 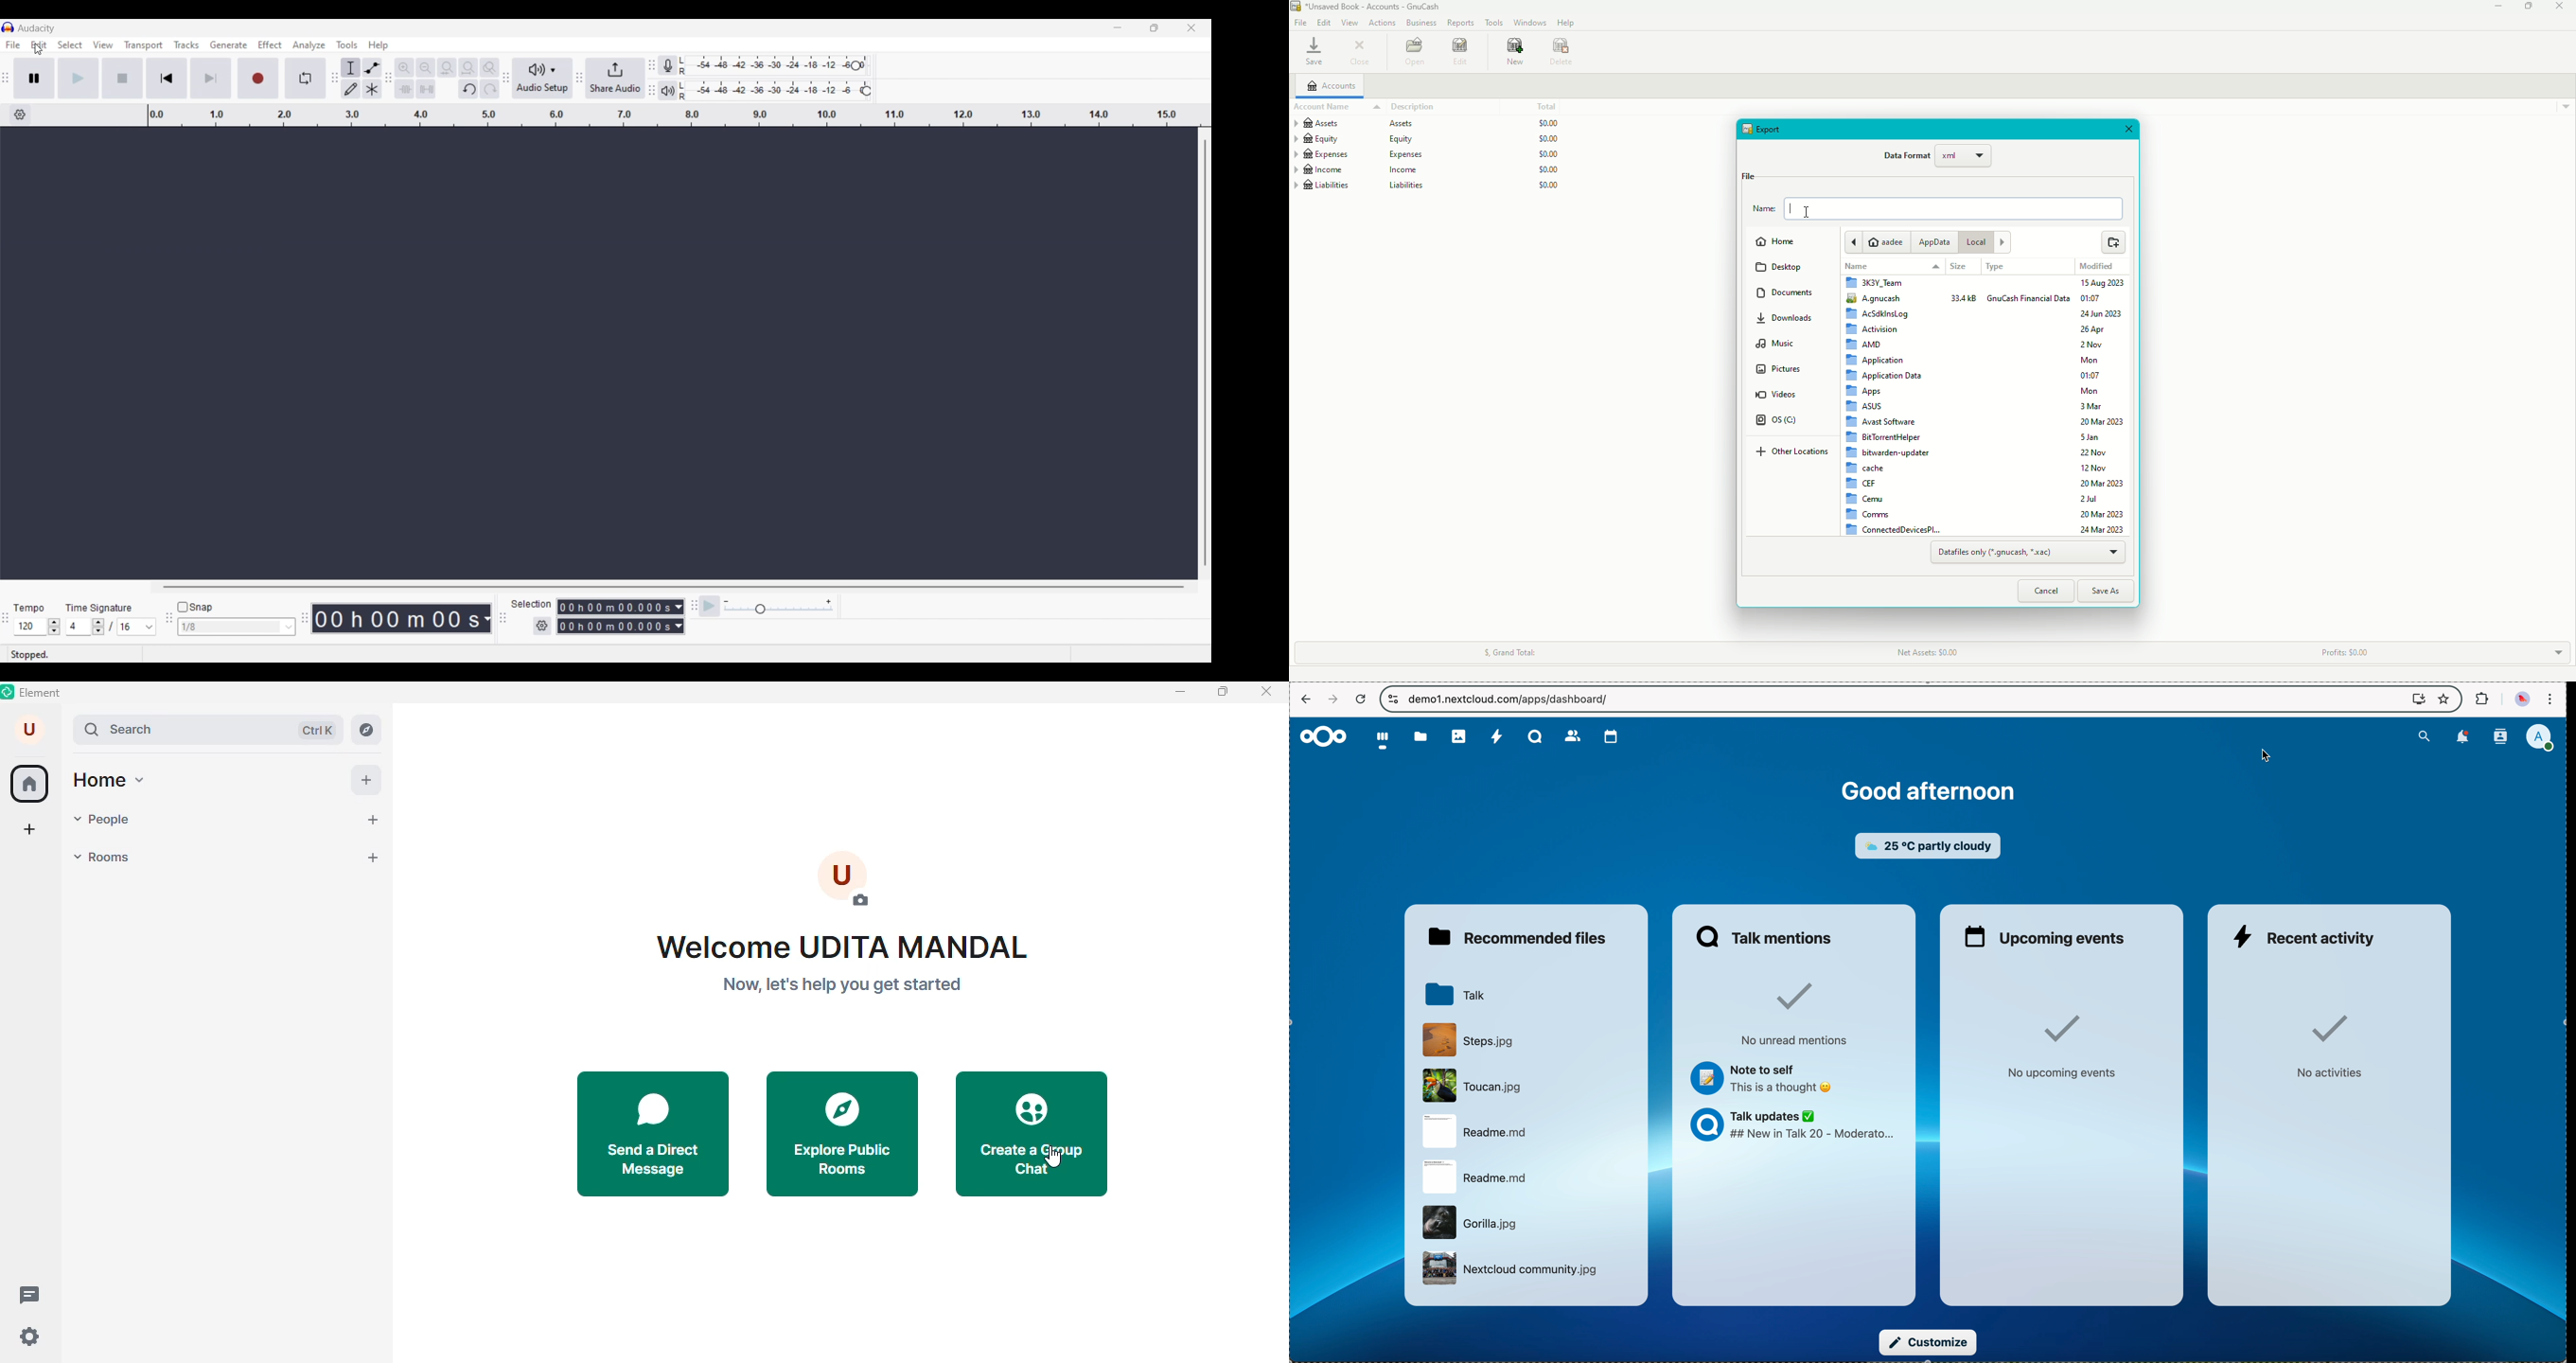 I want to click on Talk folder, so click(x=1451, y=996).